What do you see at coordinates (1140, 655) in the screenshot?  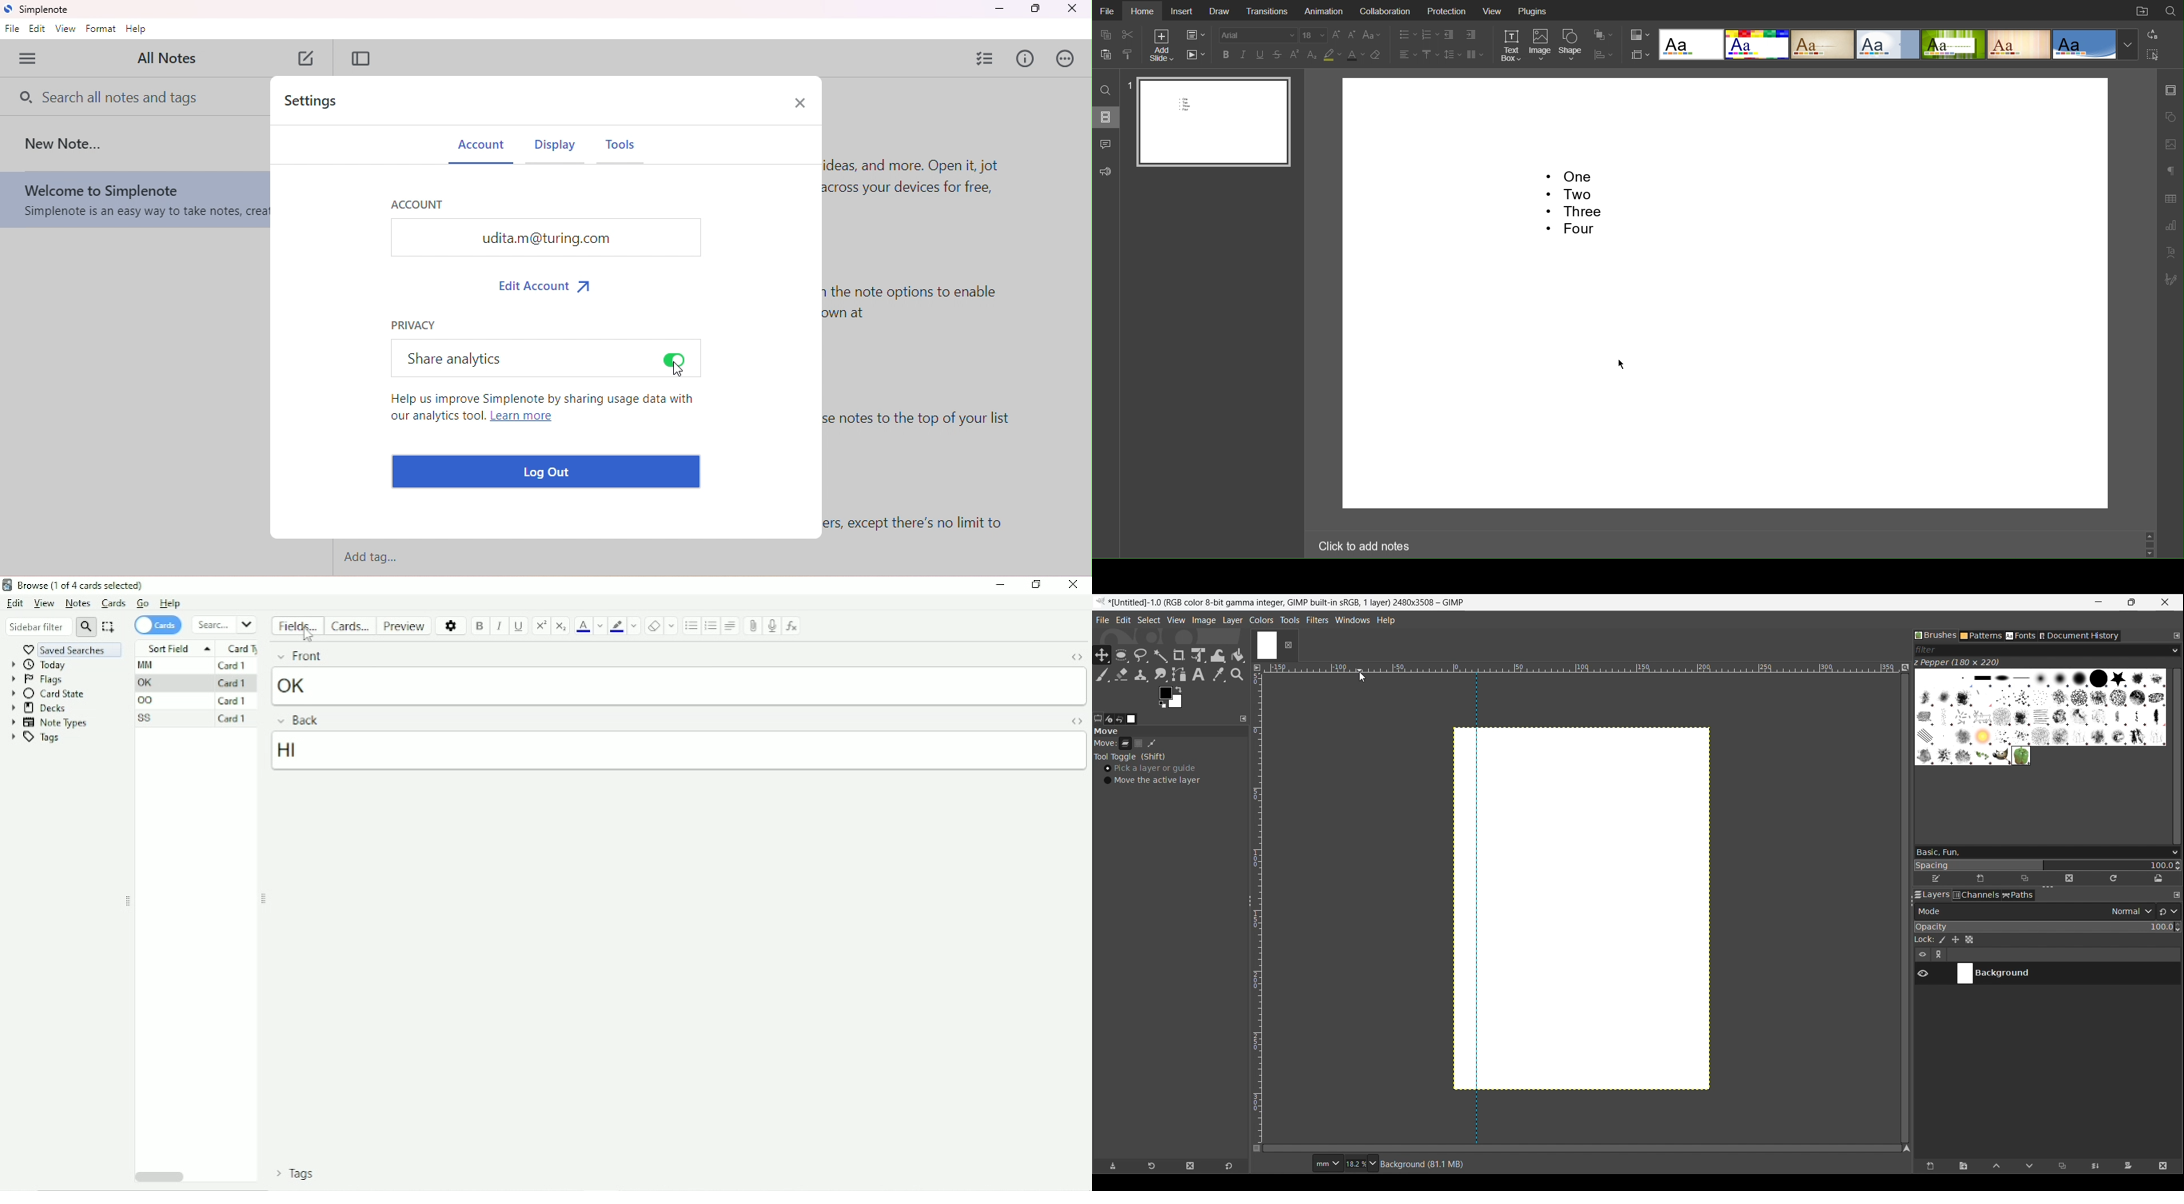 I see `Free select tool` at bounding box center [1140, 655].